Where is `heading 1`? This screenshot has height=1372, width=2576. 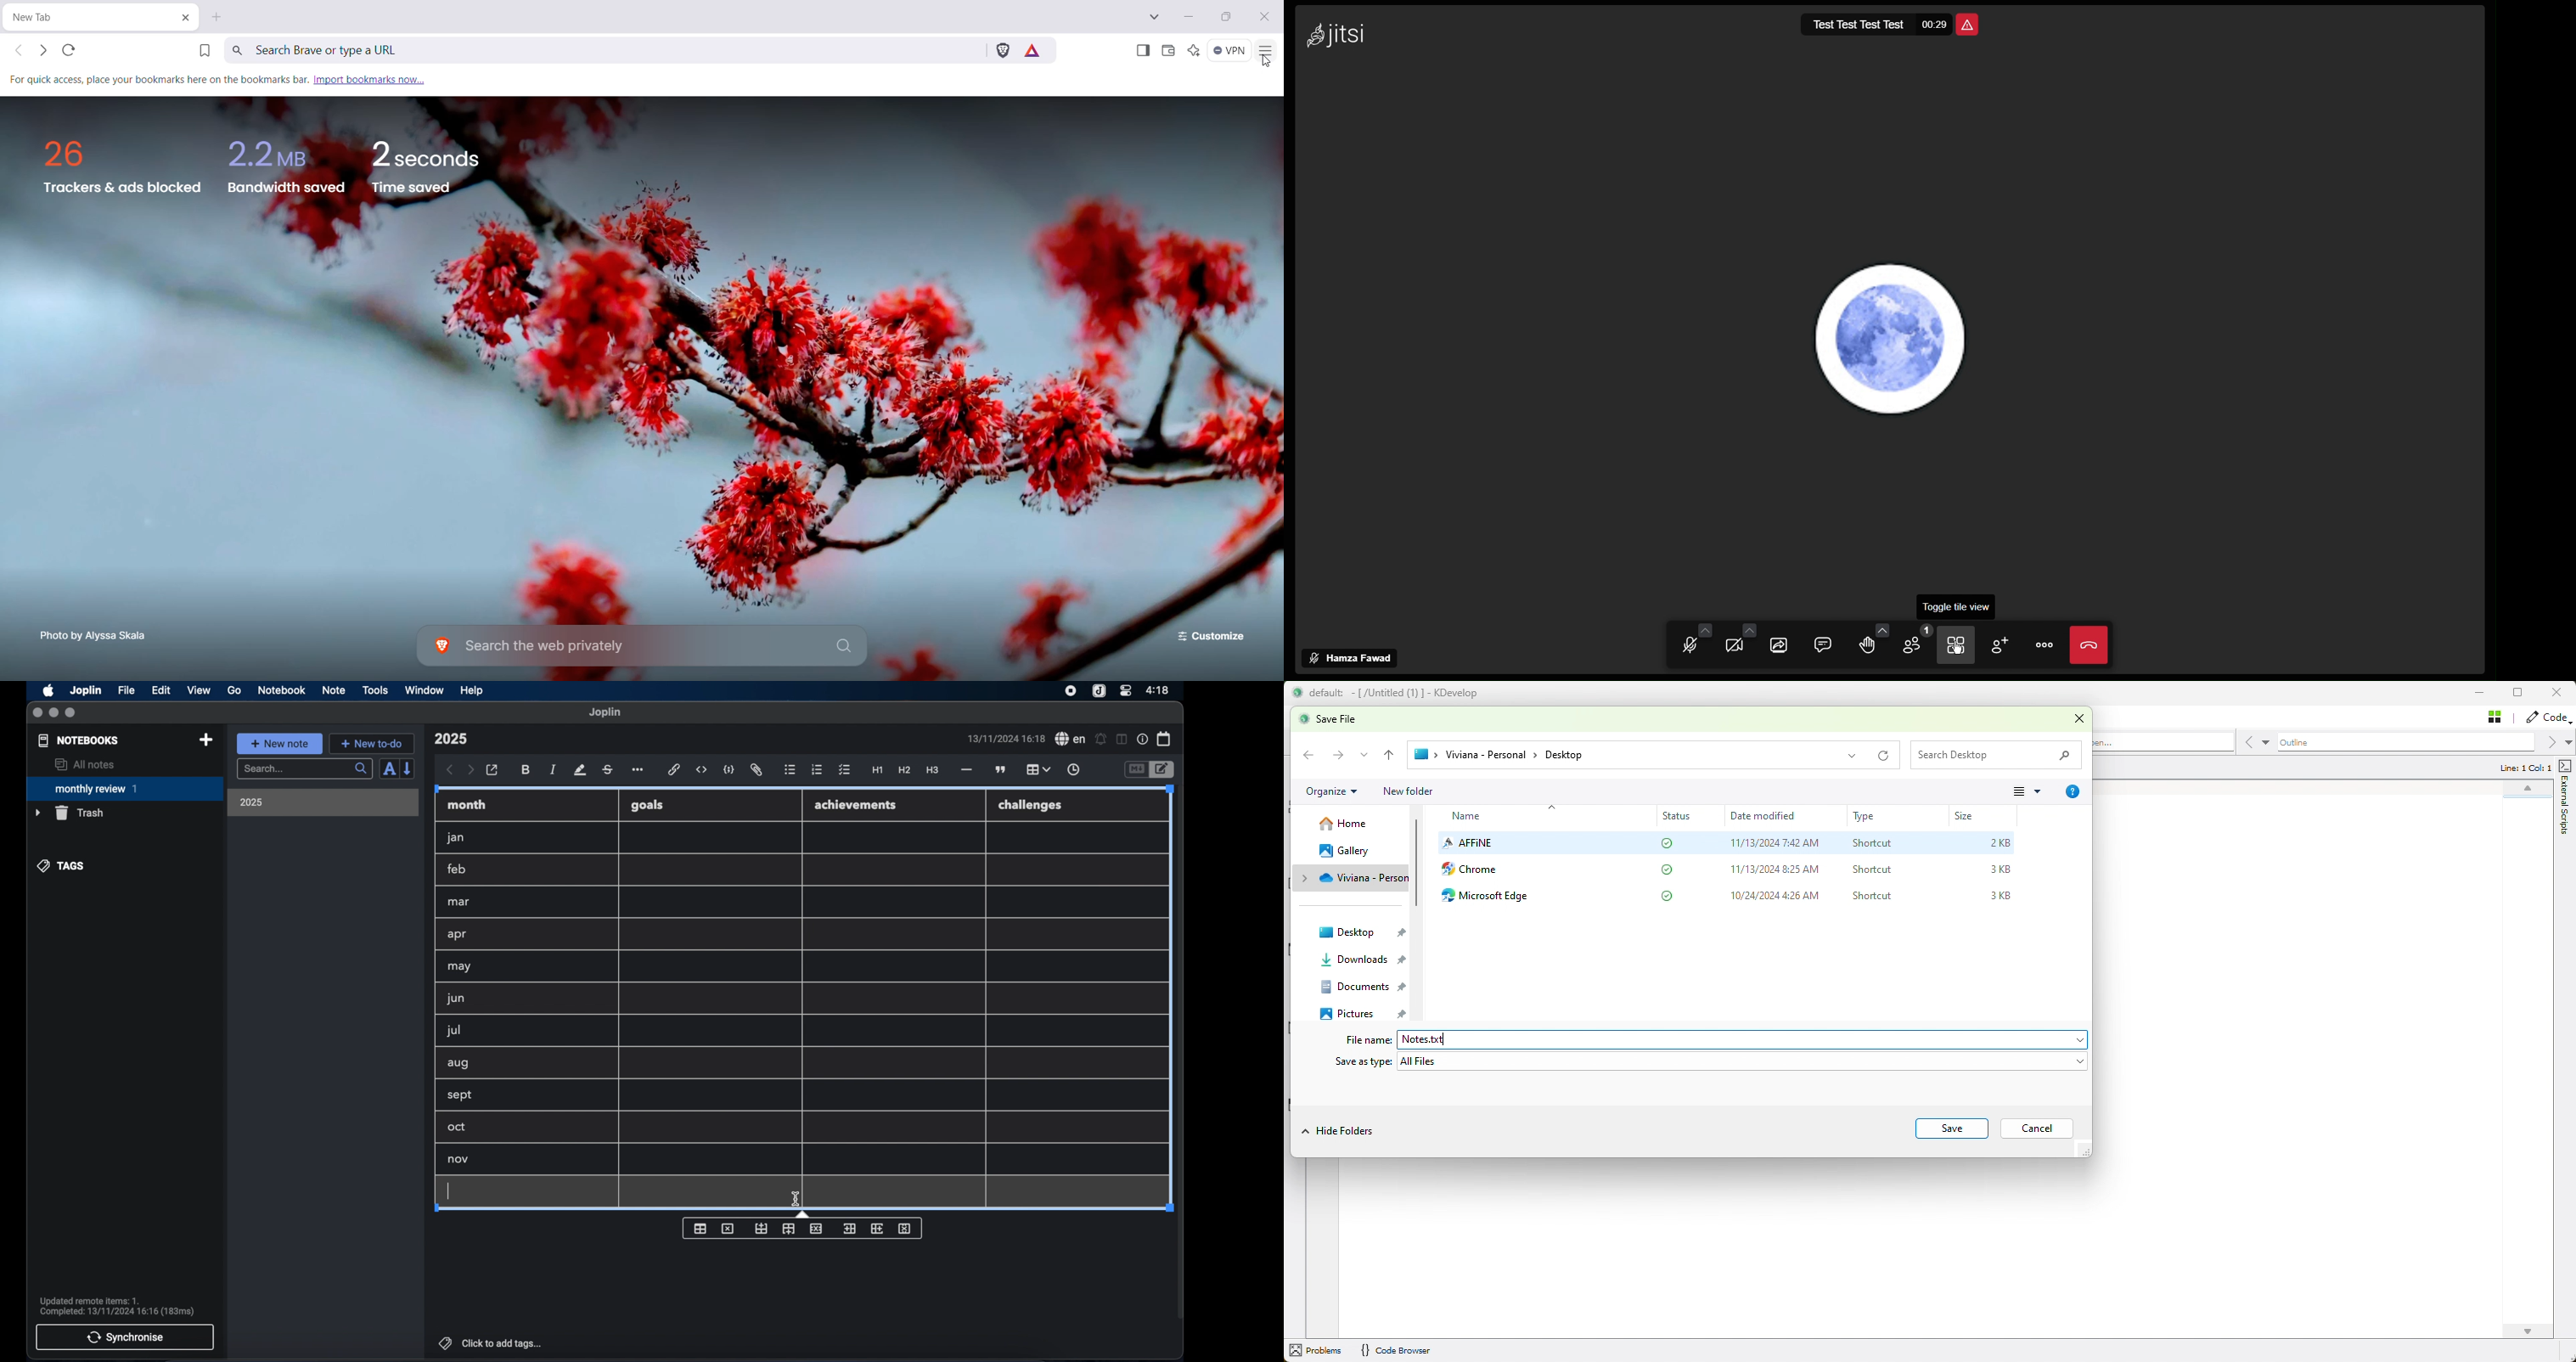
heading 1 is located at coordinates (878, 771).